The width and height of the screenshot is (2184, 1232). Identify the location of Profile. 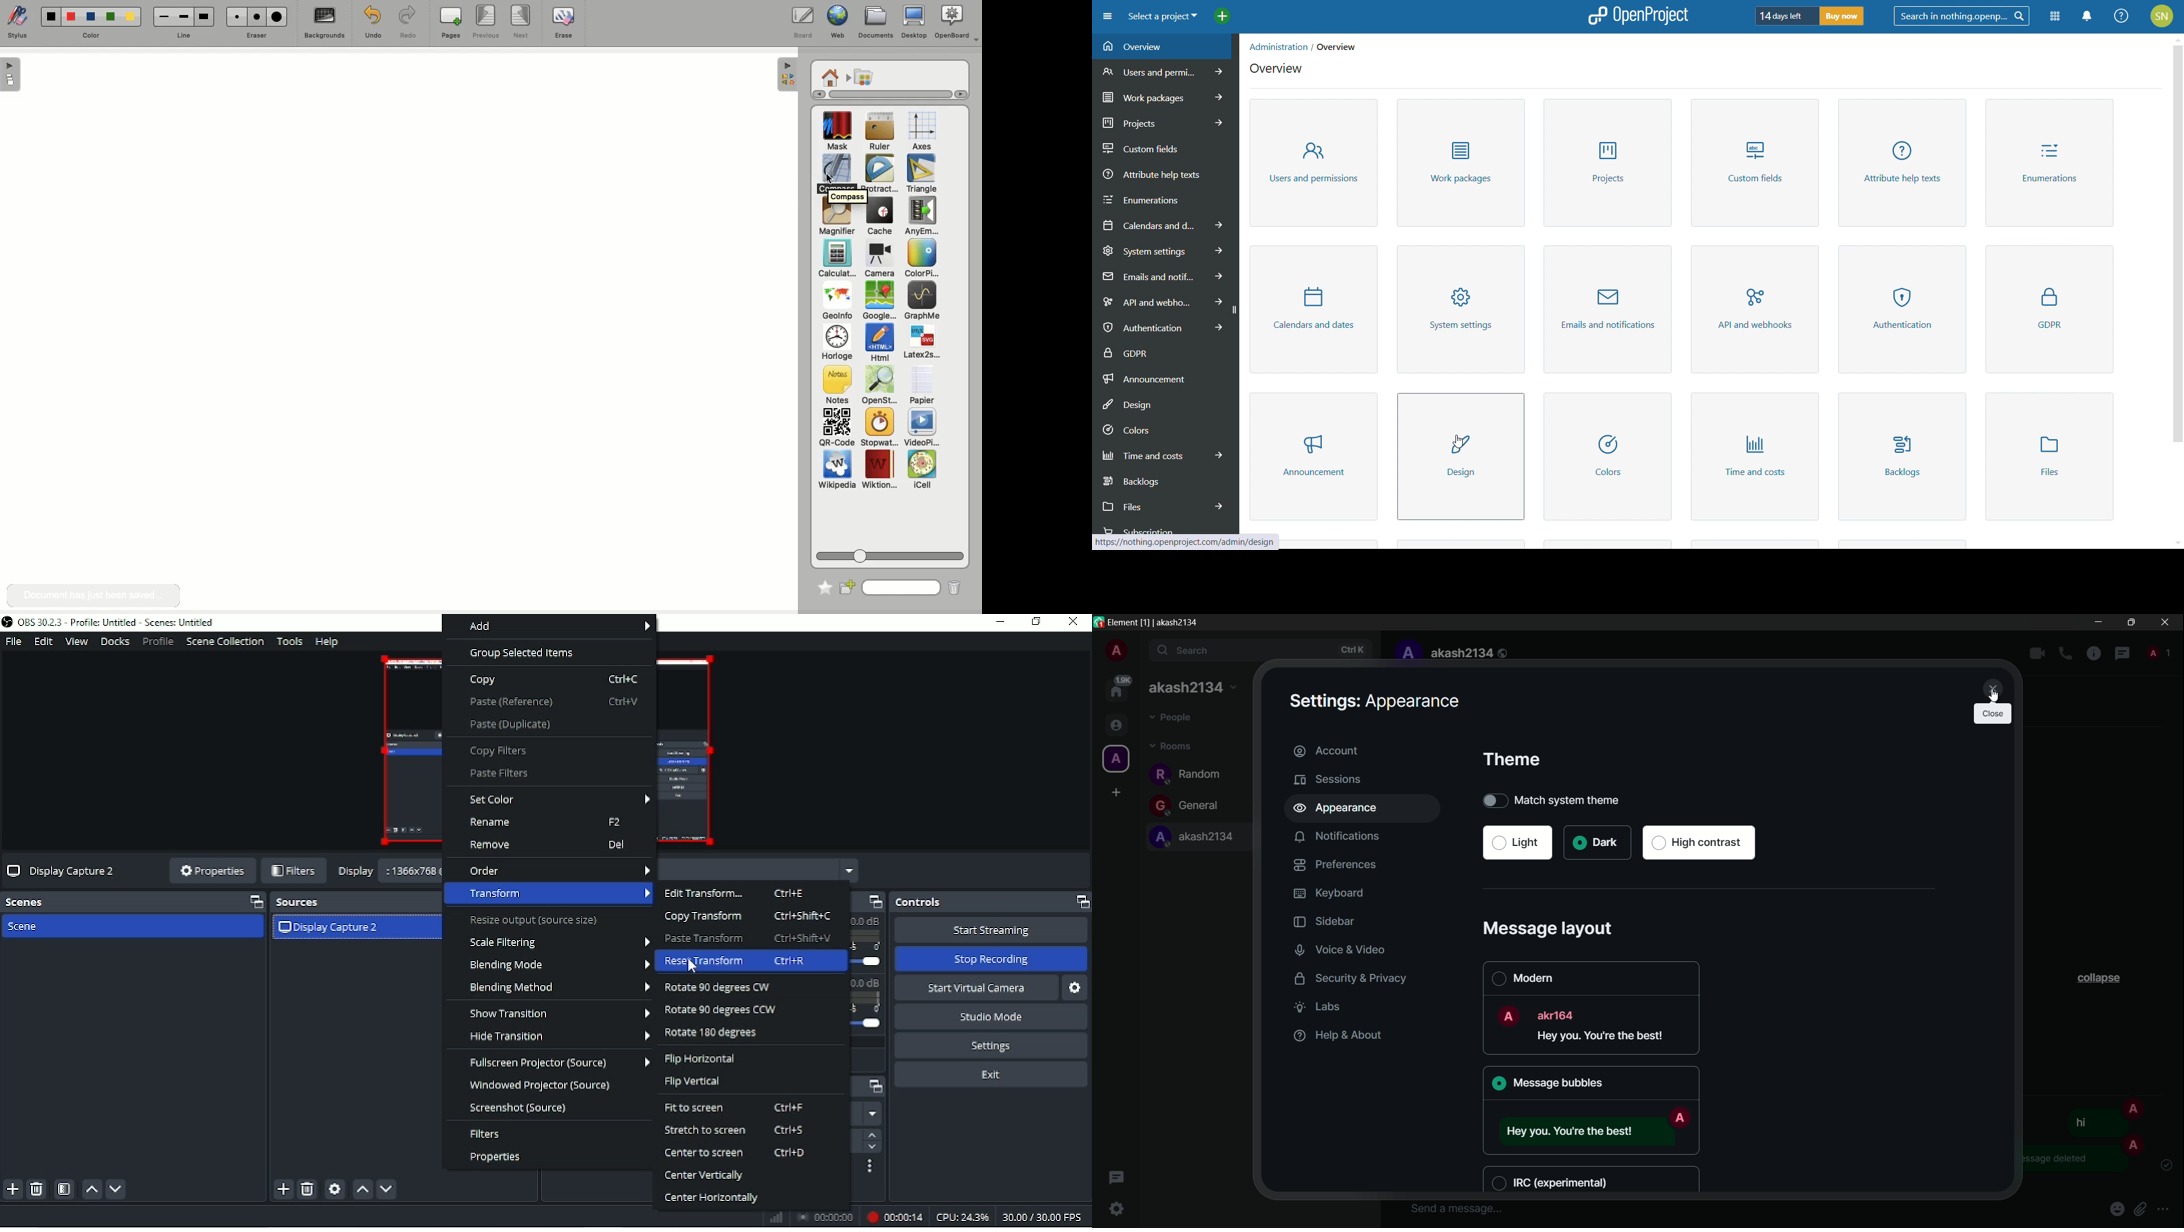
(157, 642).